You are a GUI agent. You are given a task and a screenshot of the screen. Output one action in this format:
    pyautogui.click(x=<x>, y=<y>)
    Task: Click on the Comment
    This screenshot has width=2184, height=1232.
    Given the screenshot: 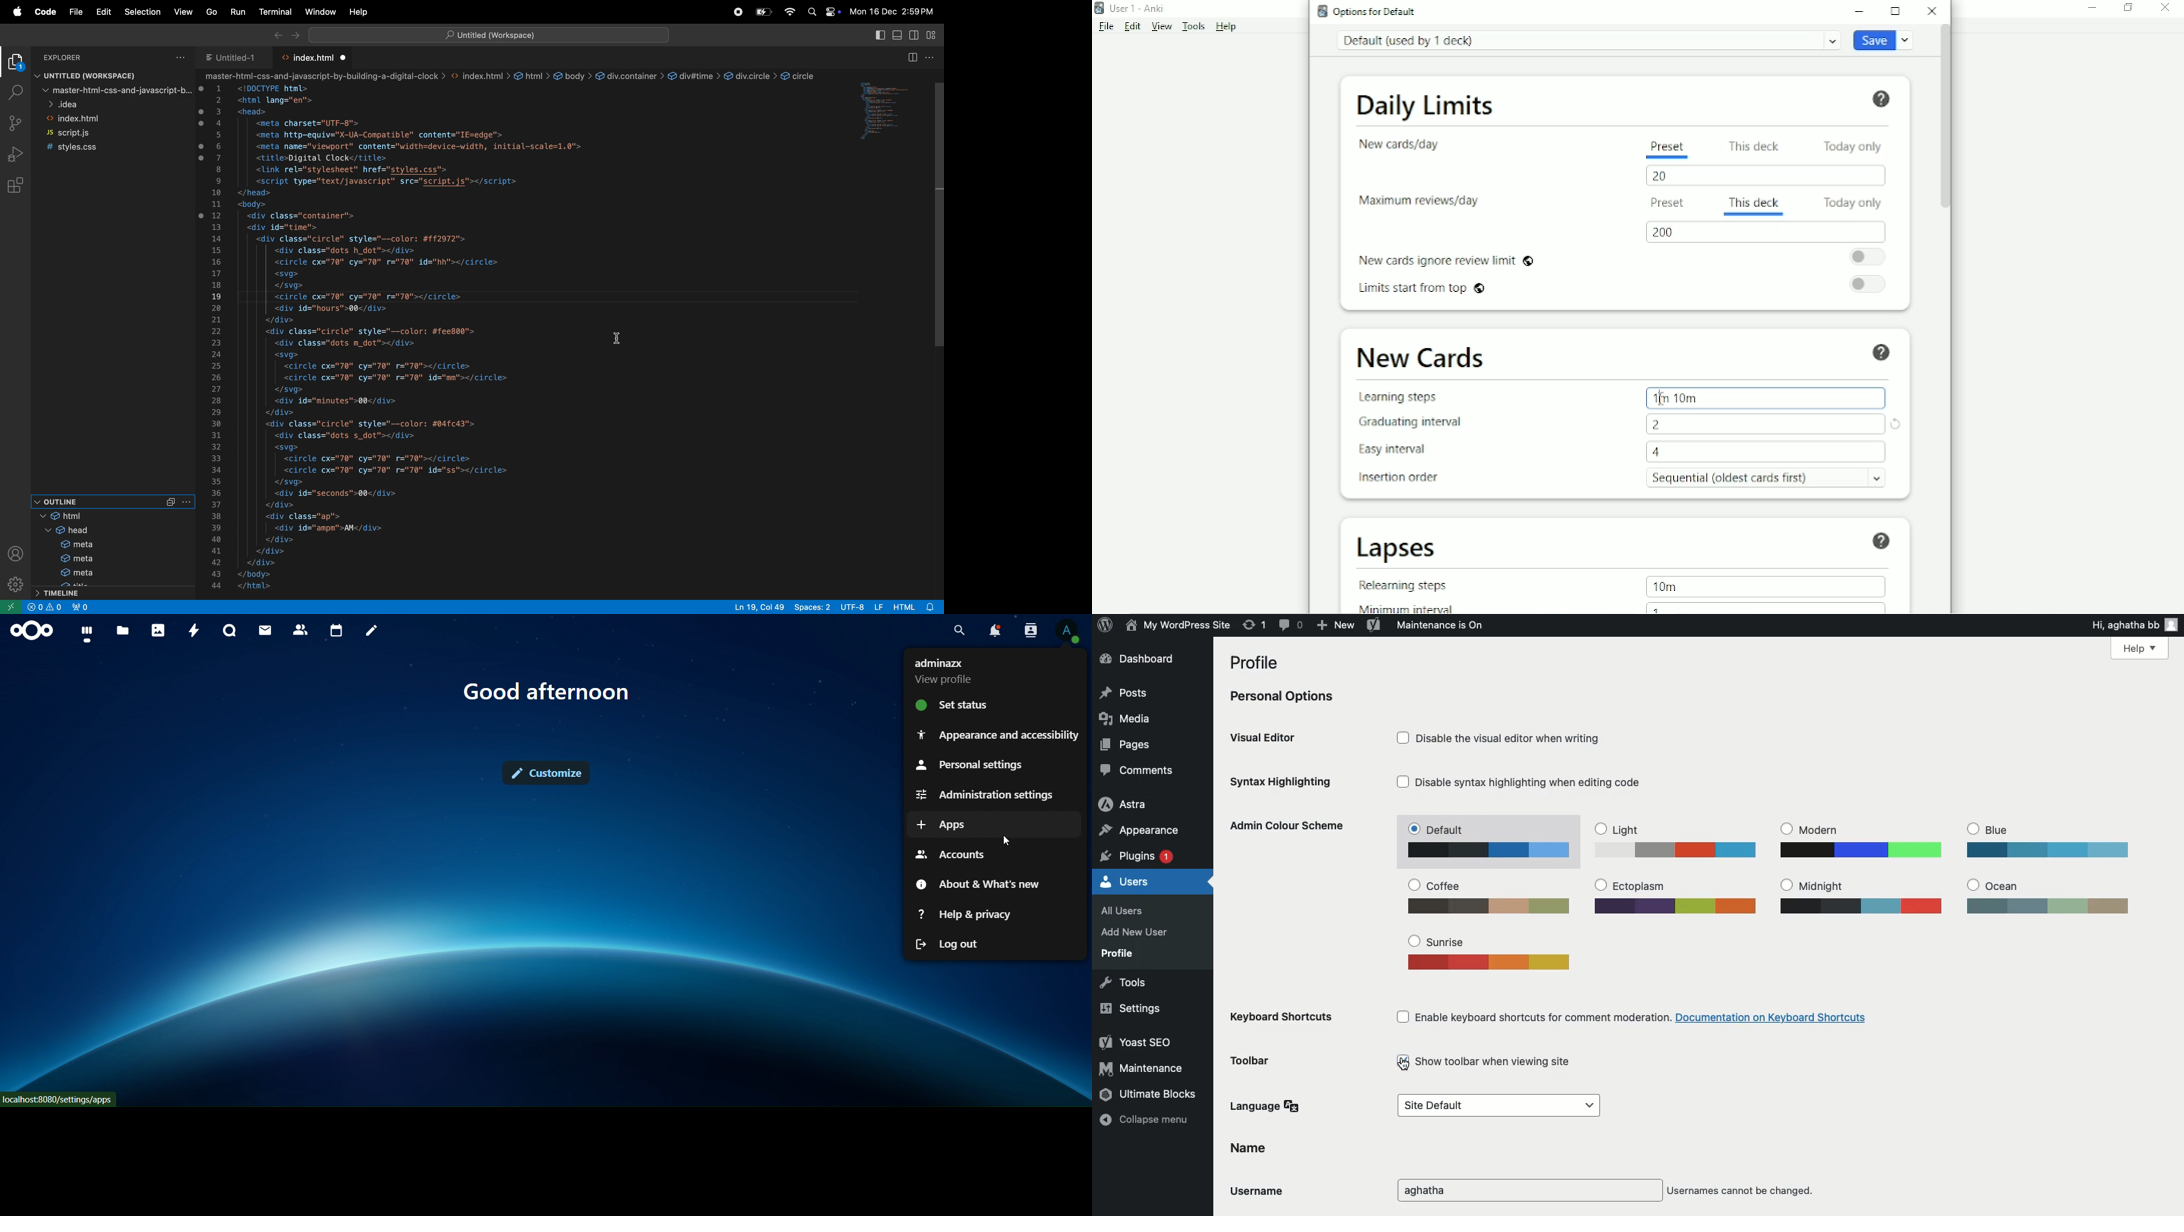 What is the action you would take?
    pyautogui.click(x=1292, y=625)
    